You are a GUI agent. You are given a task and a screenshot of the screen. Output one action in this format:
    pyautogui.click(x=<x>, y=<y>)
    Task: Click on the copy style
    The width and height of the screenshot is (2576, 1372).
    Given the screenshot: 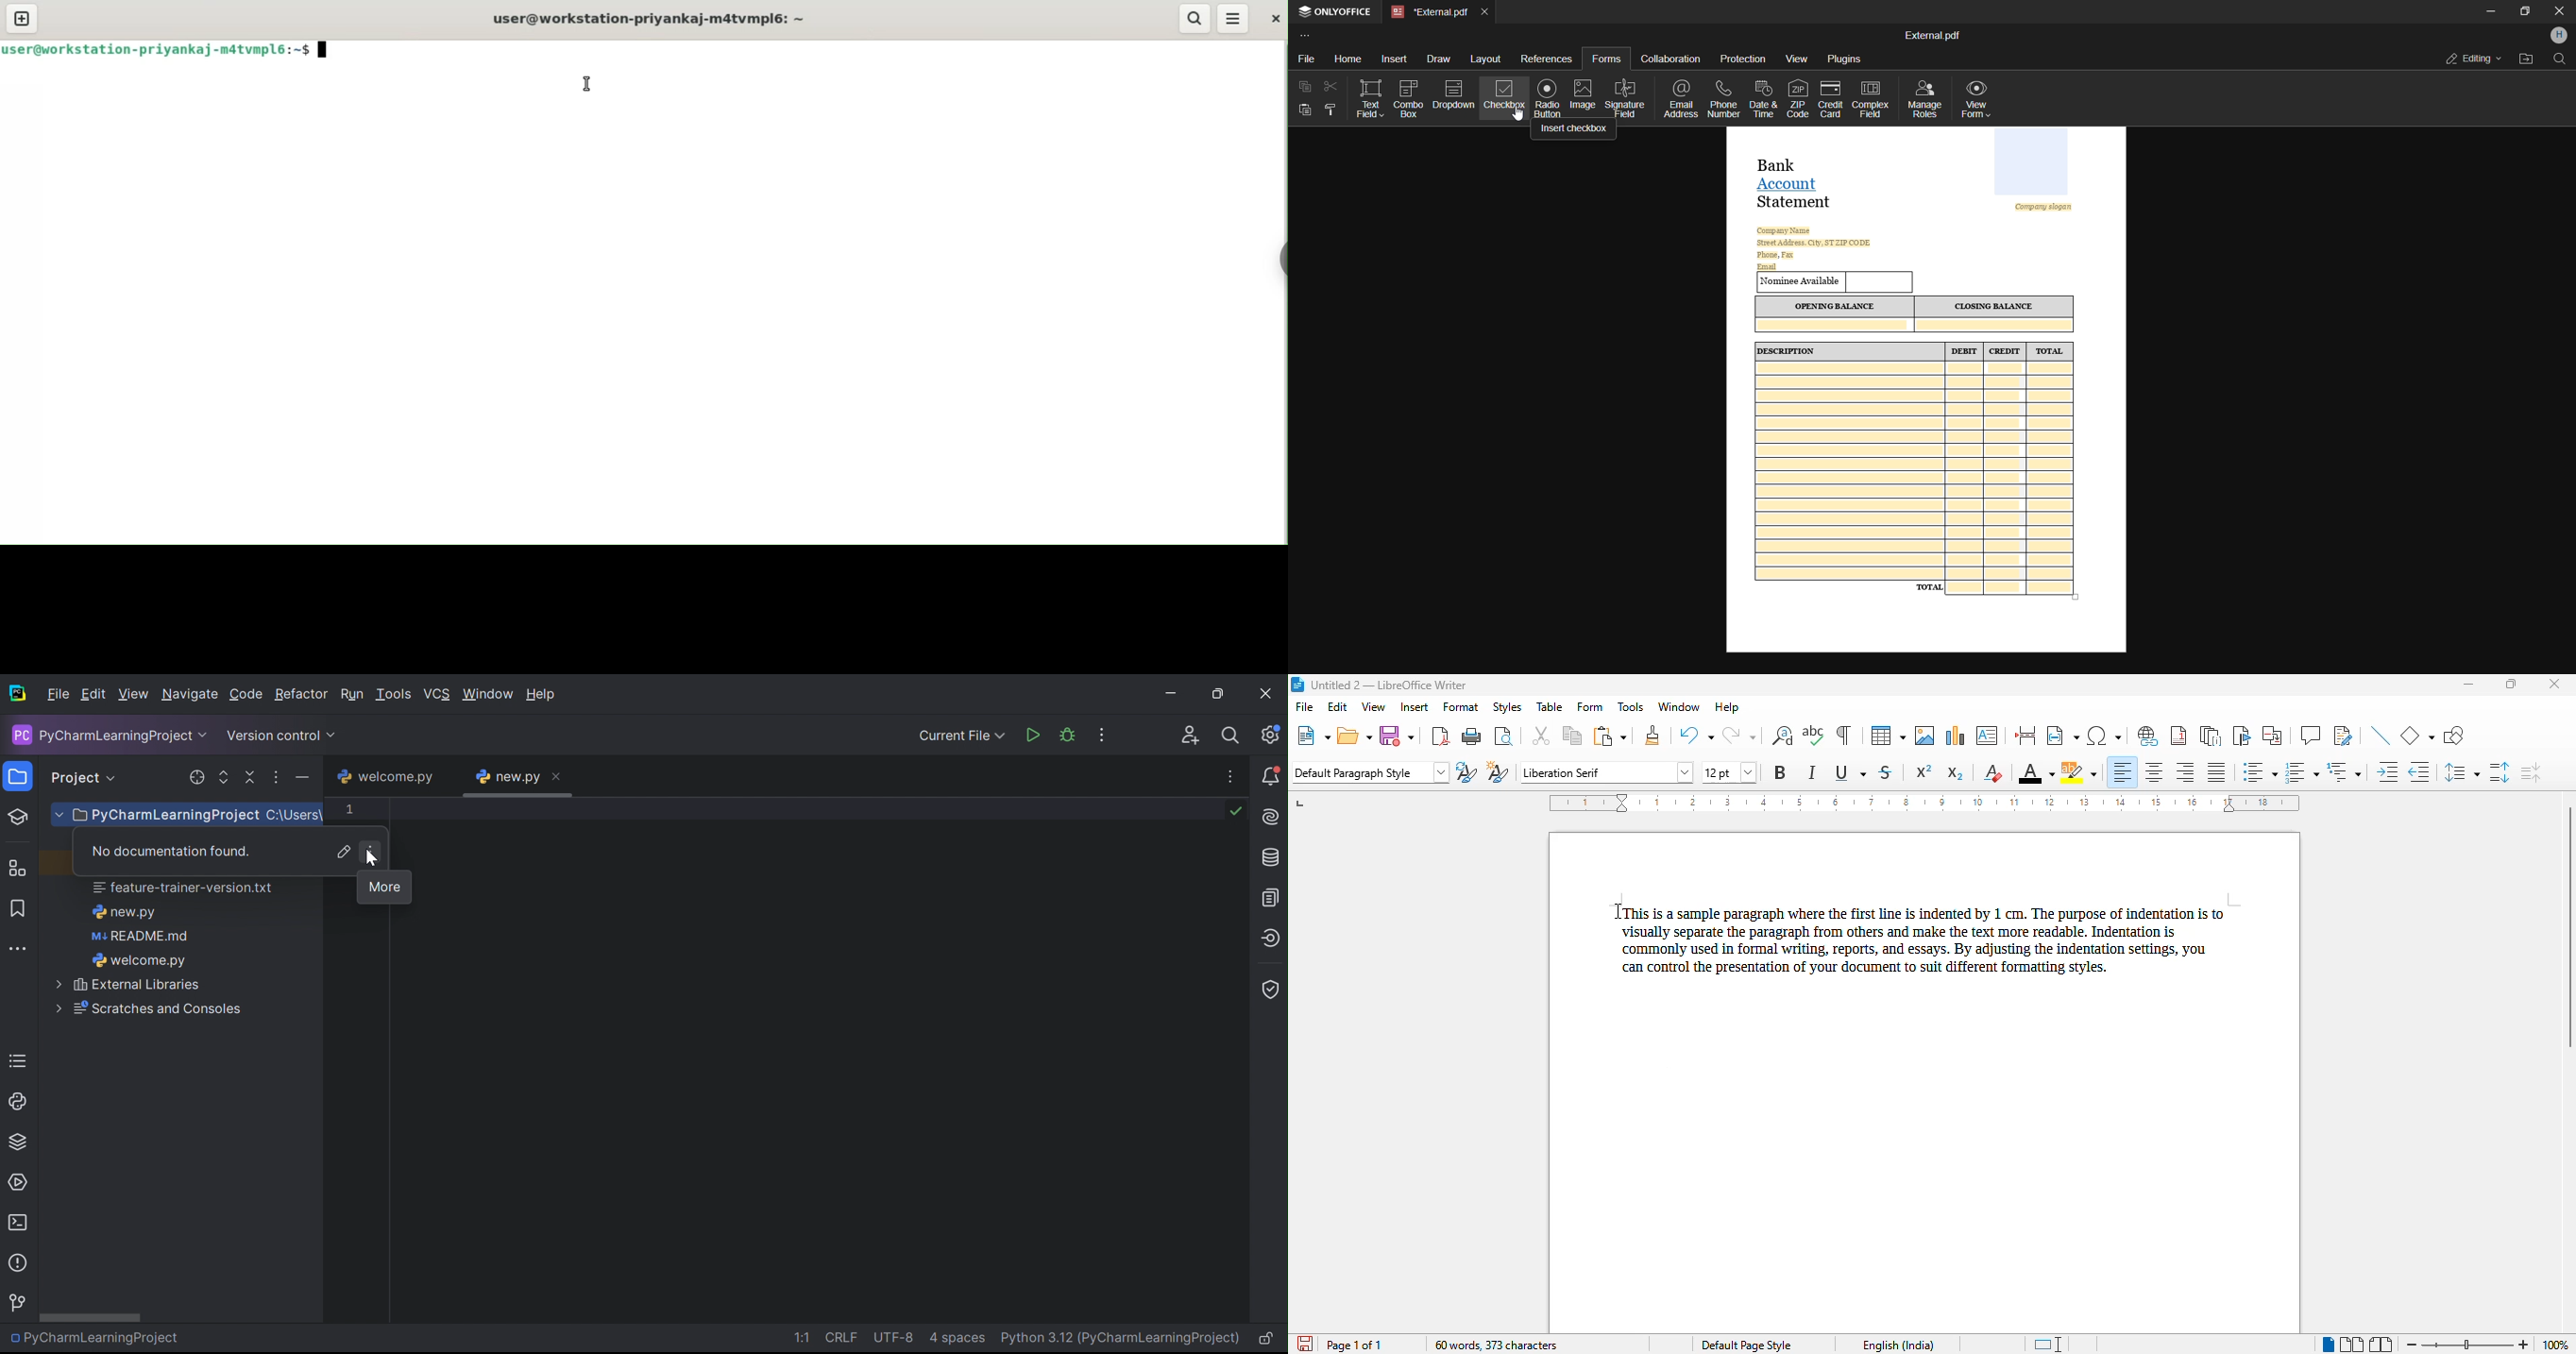 What is the action you would take?
    pyautogui.click(x=1330, y=110)
    